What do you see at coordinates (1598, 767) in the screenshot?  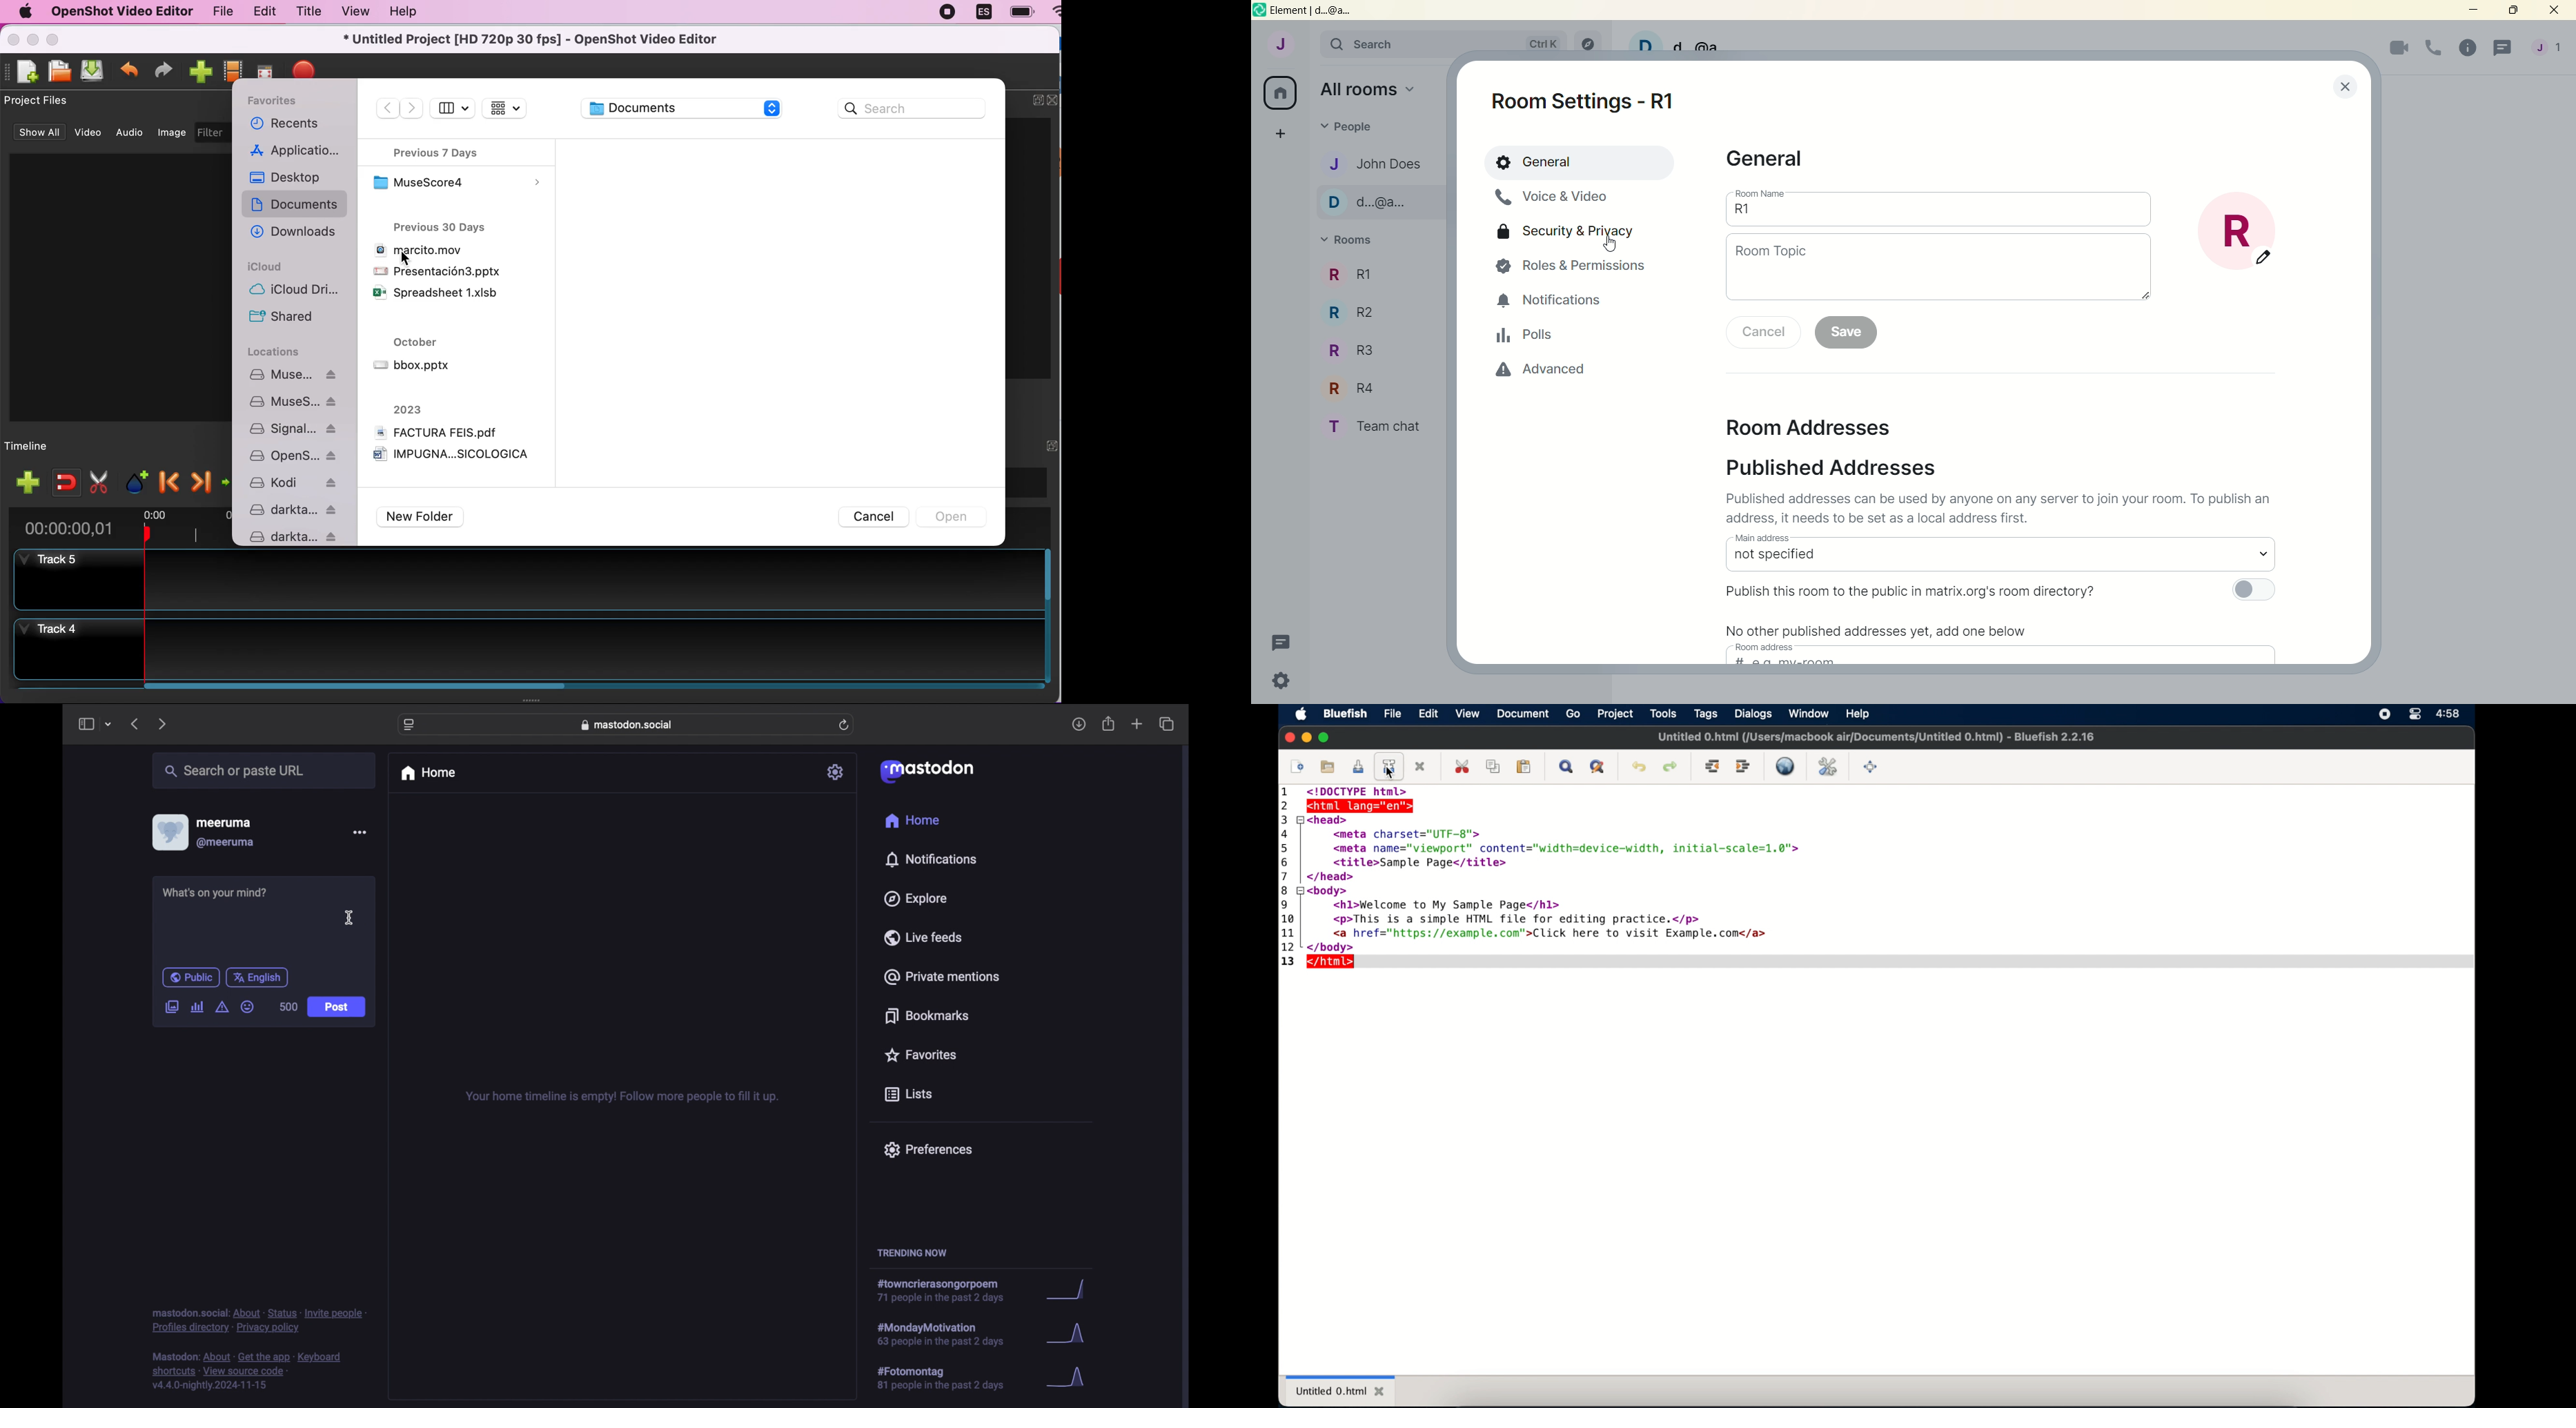 I see `advanced find and replace` at bounding box center [1598, 767].